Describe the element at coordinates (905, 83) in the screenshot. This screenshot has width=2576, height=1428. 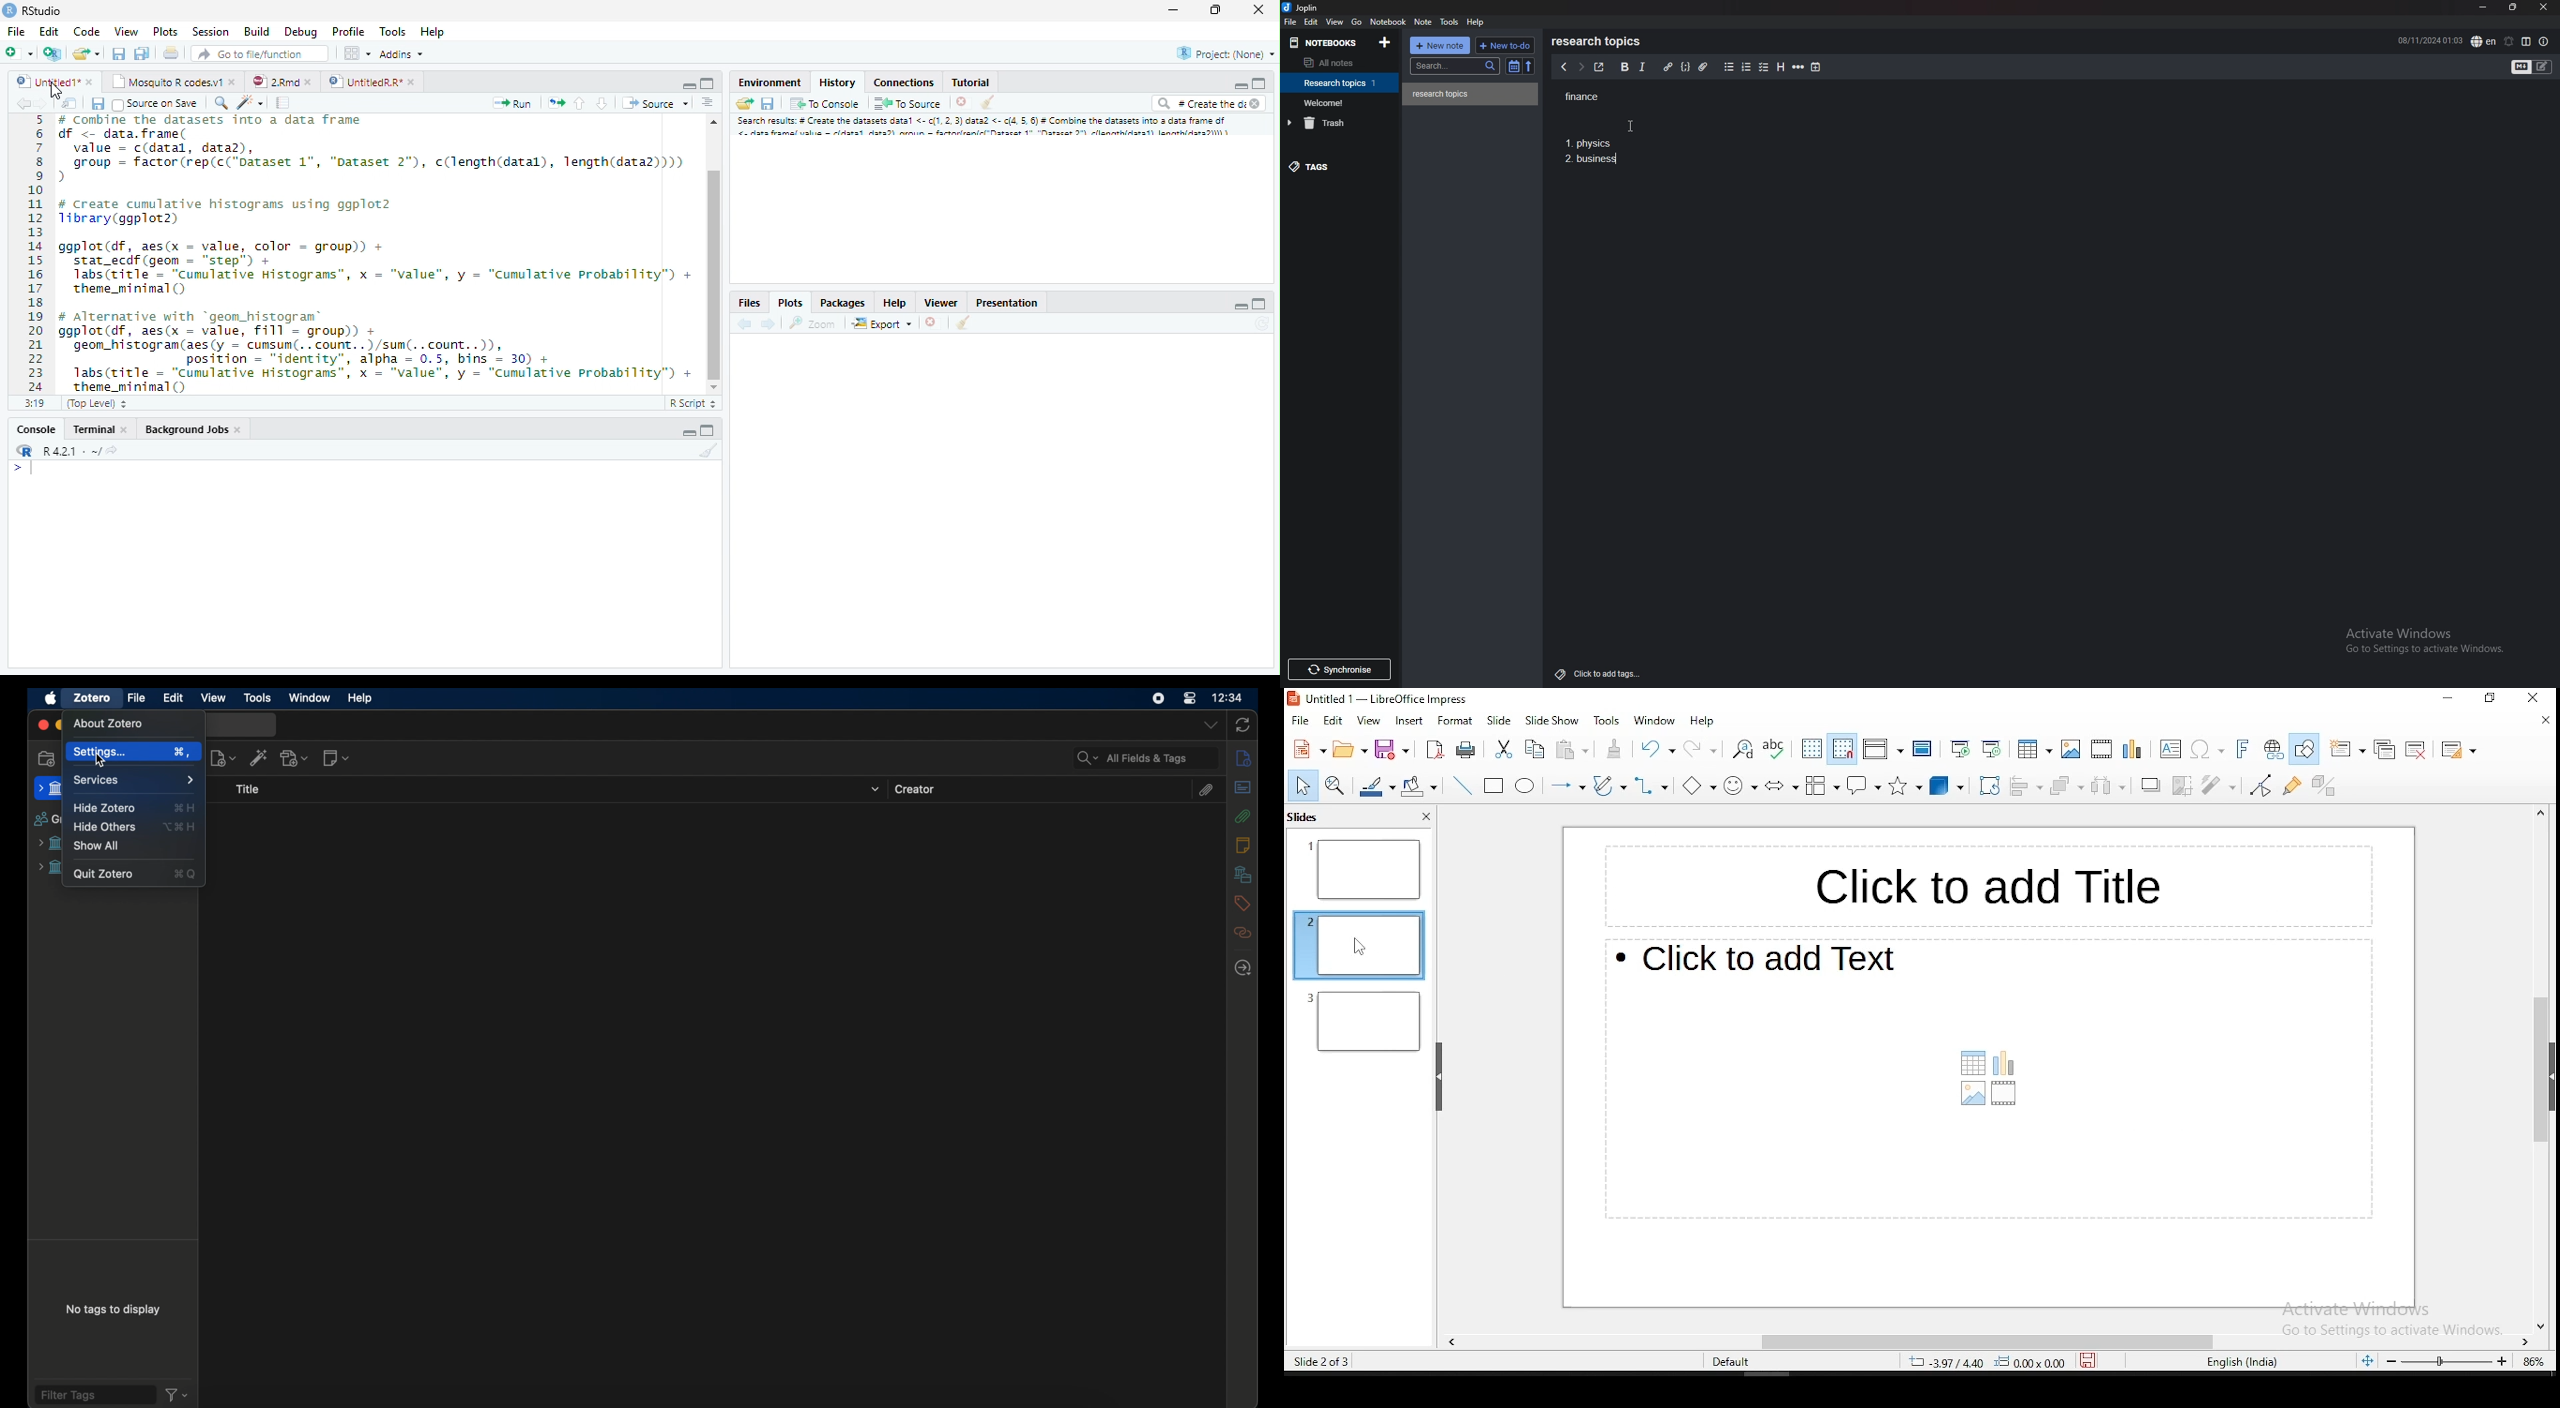
I see `Connections` at that location.